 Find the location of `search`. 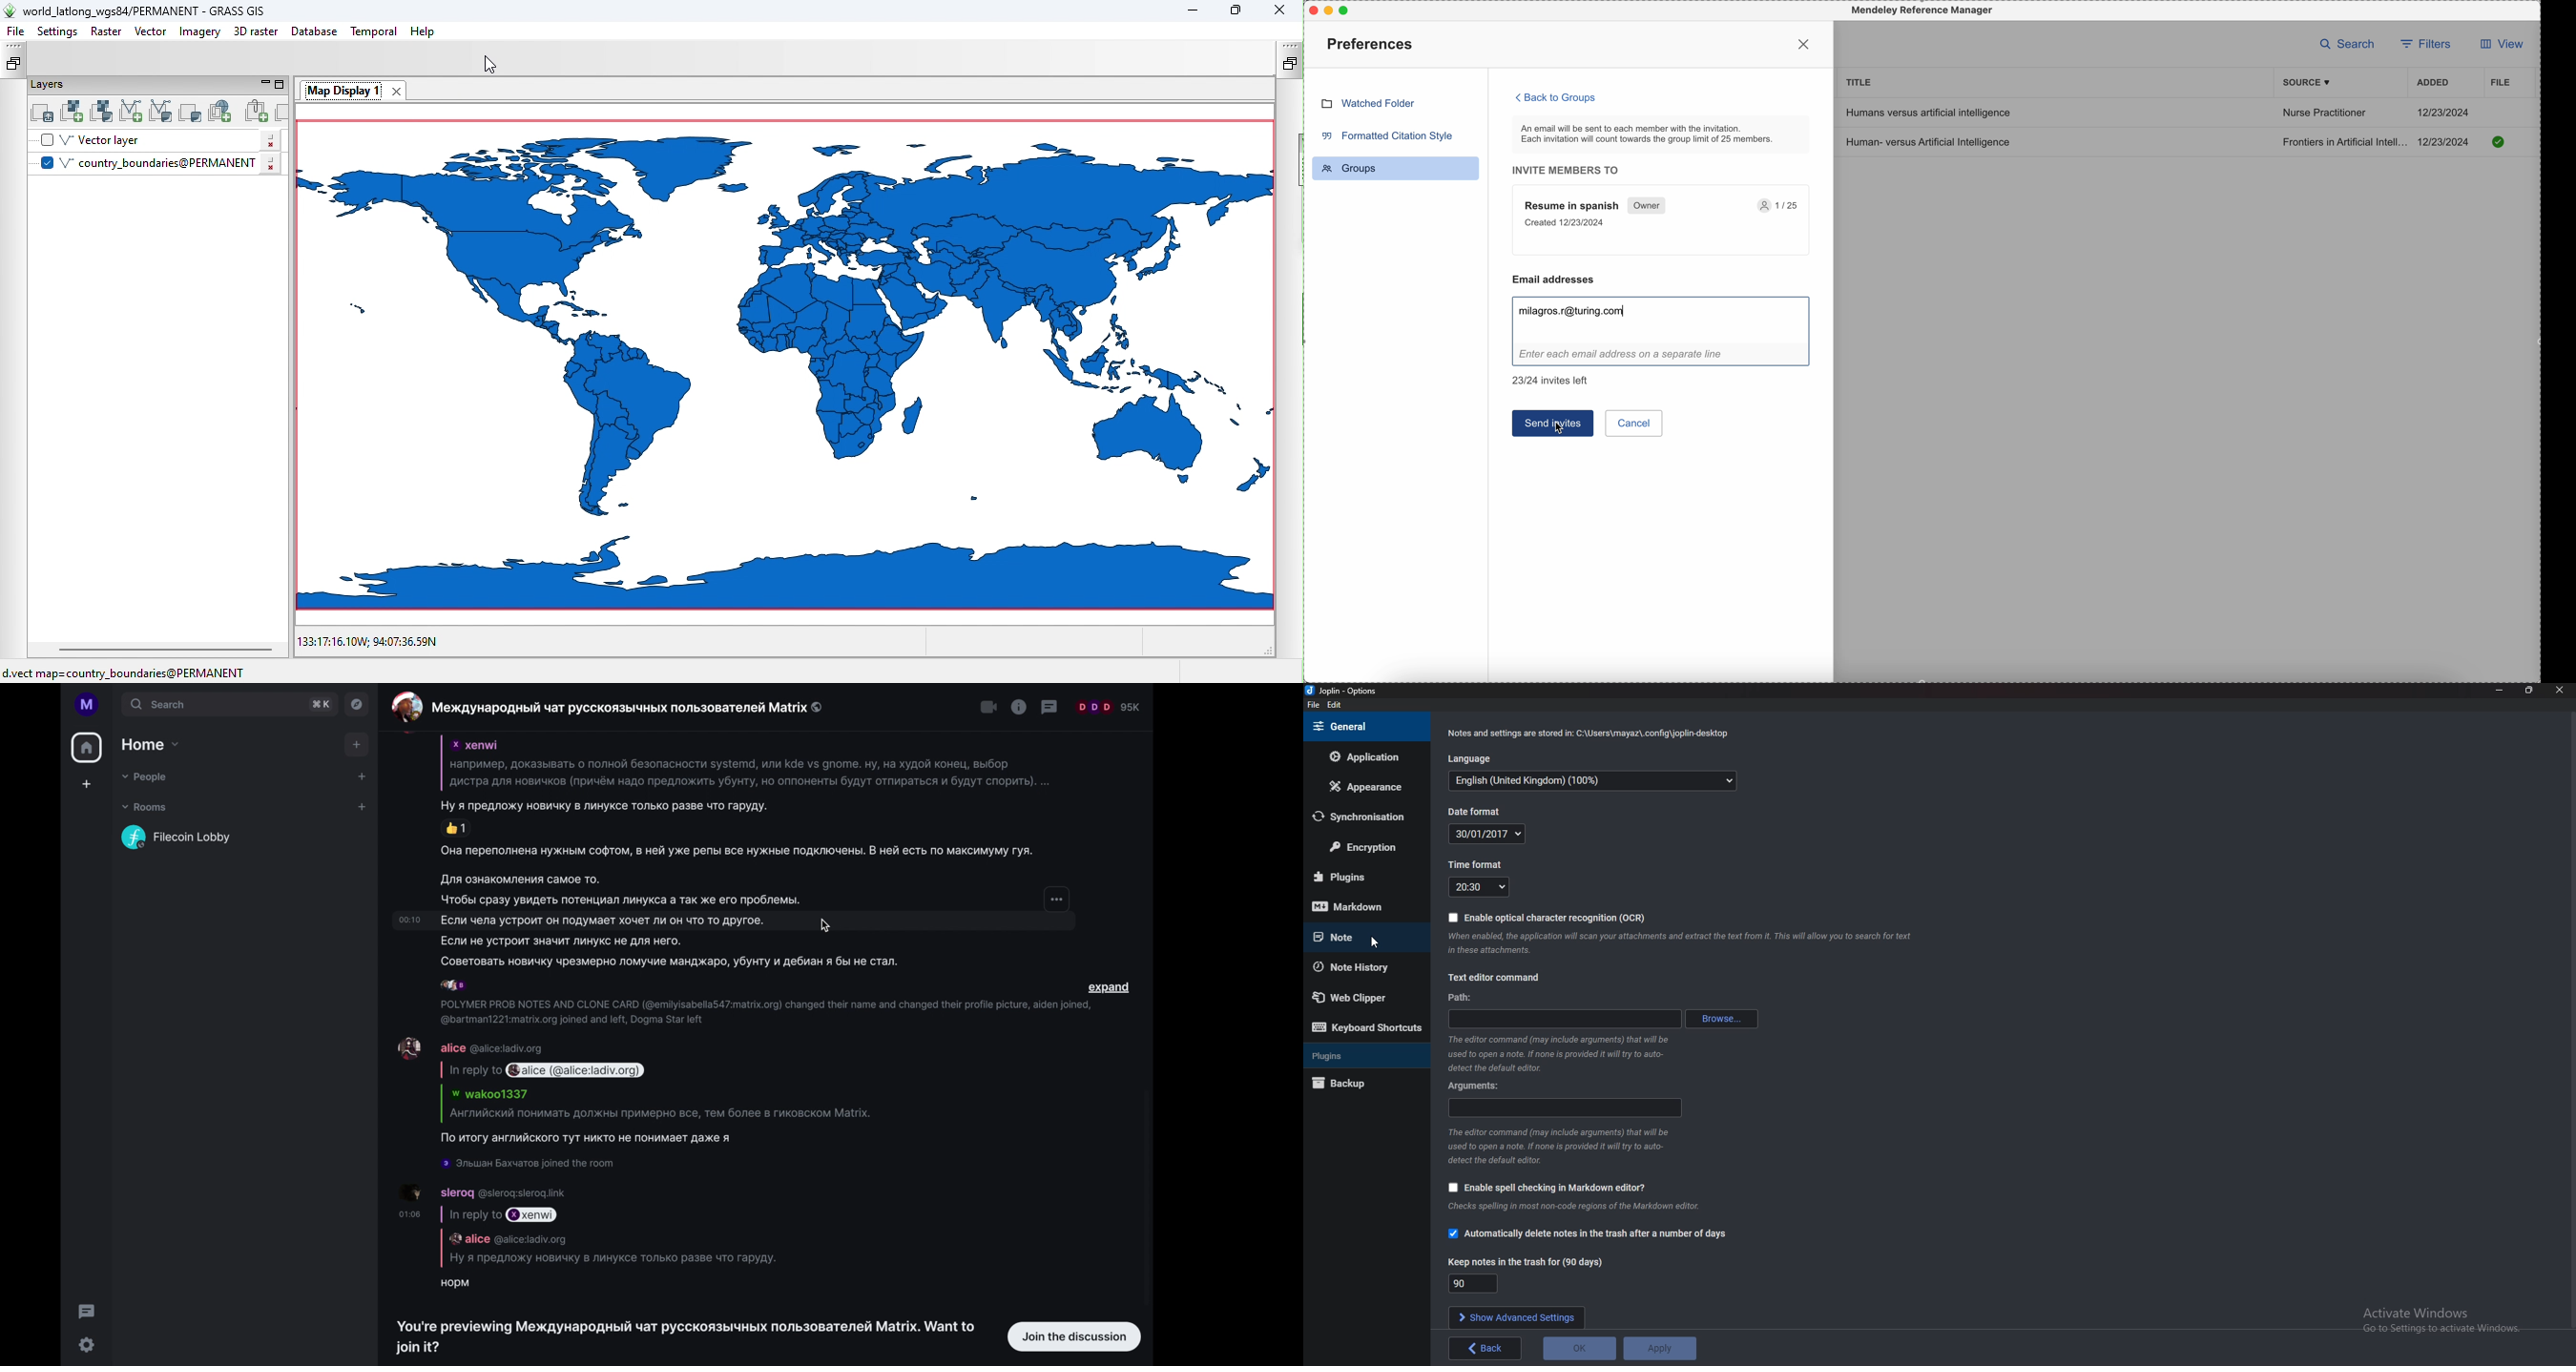

search is located at coordinates (212, 705).